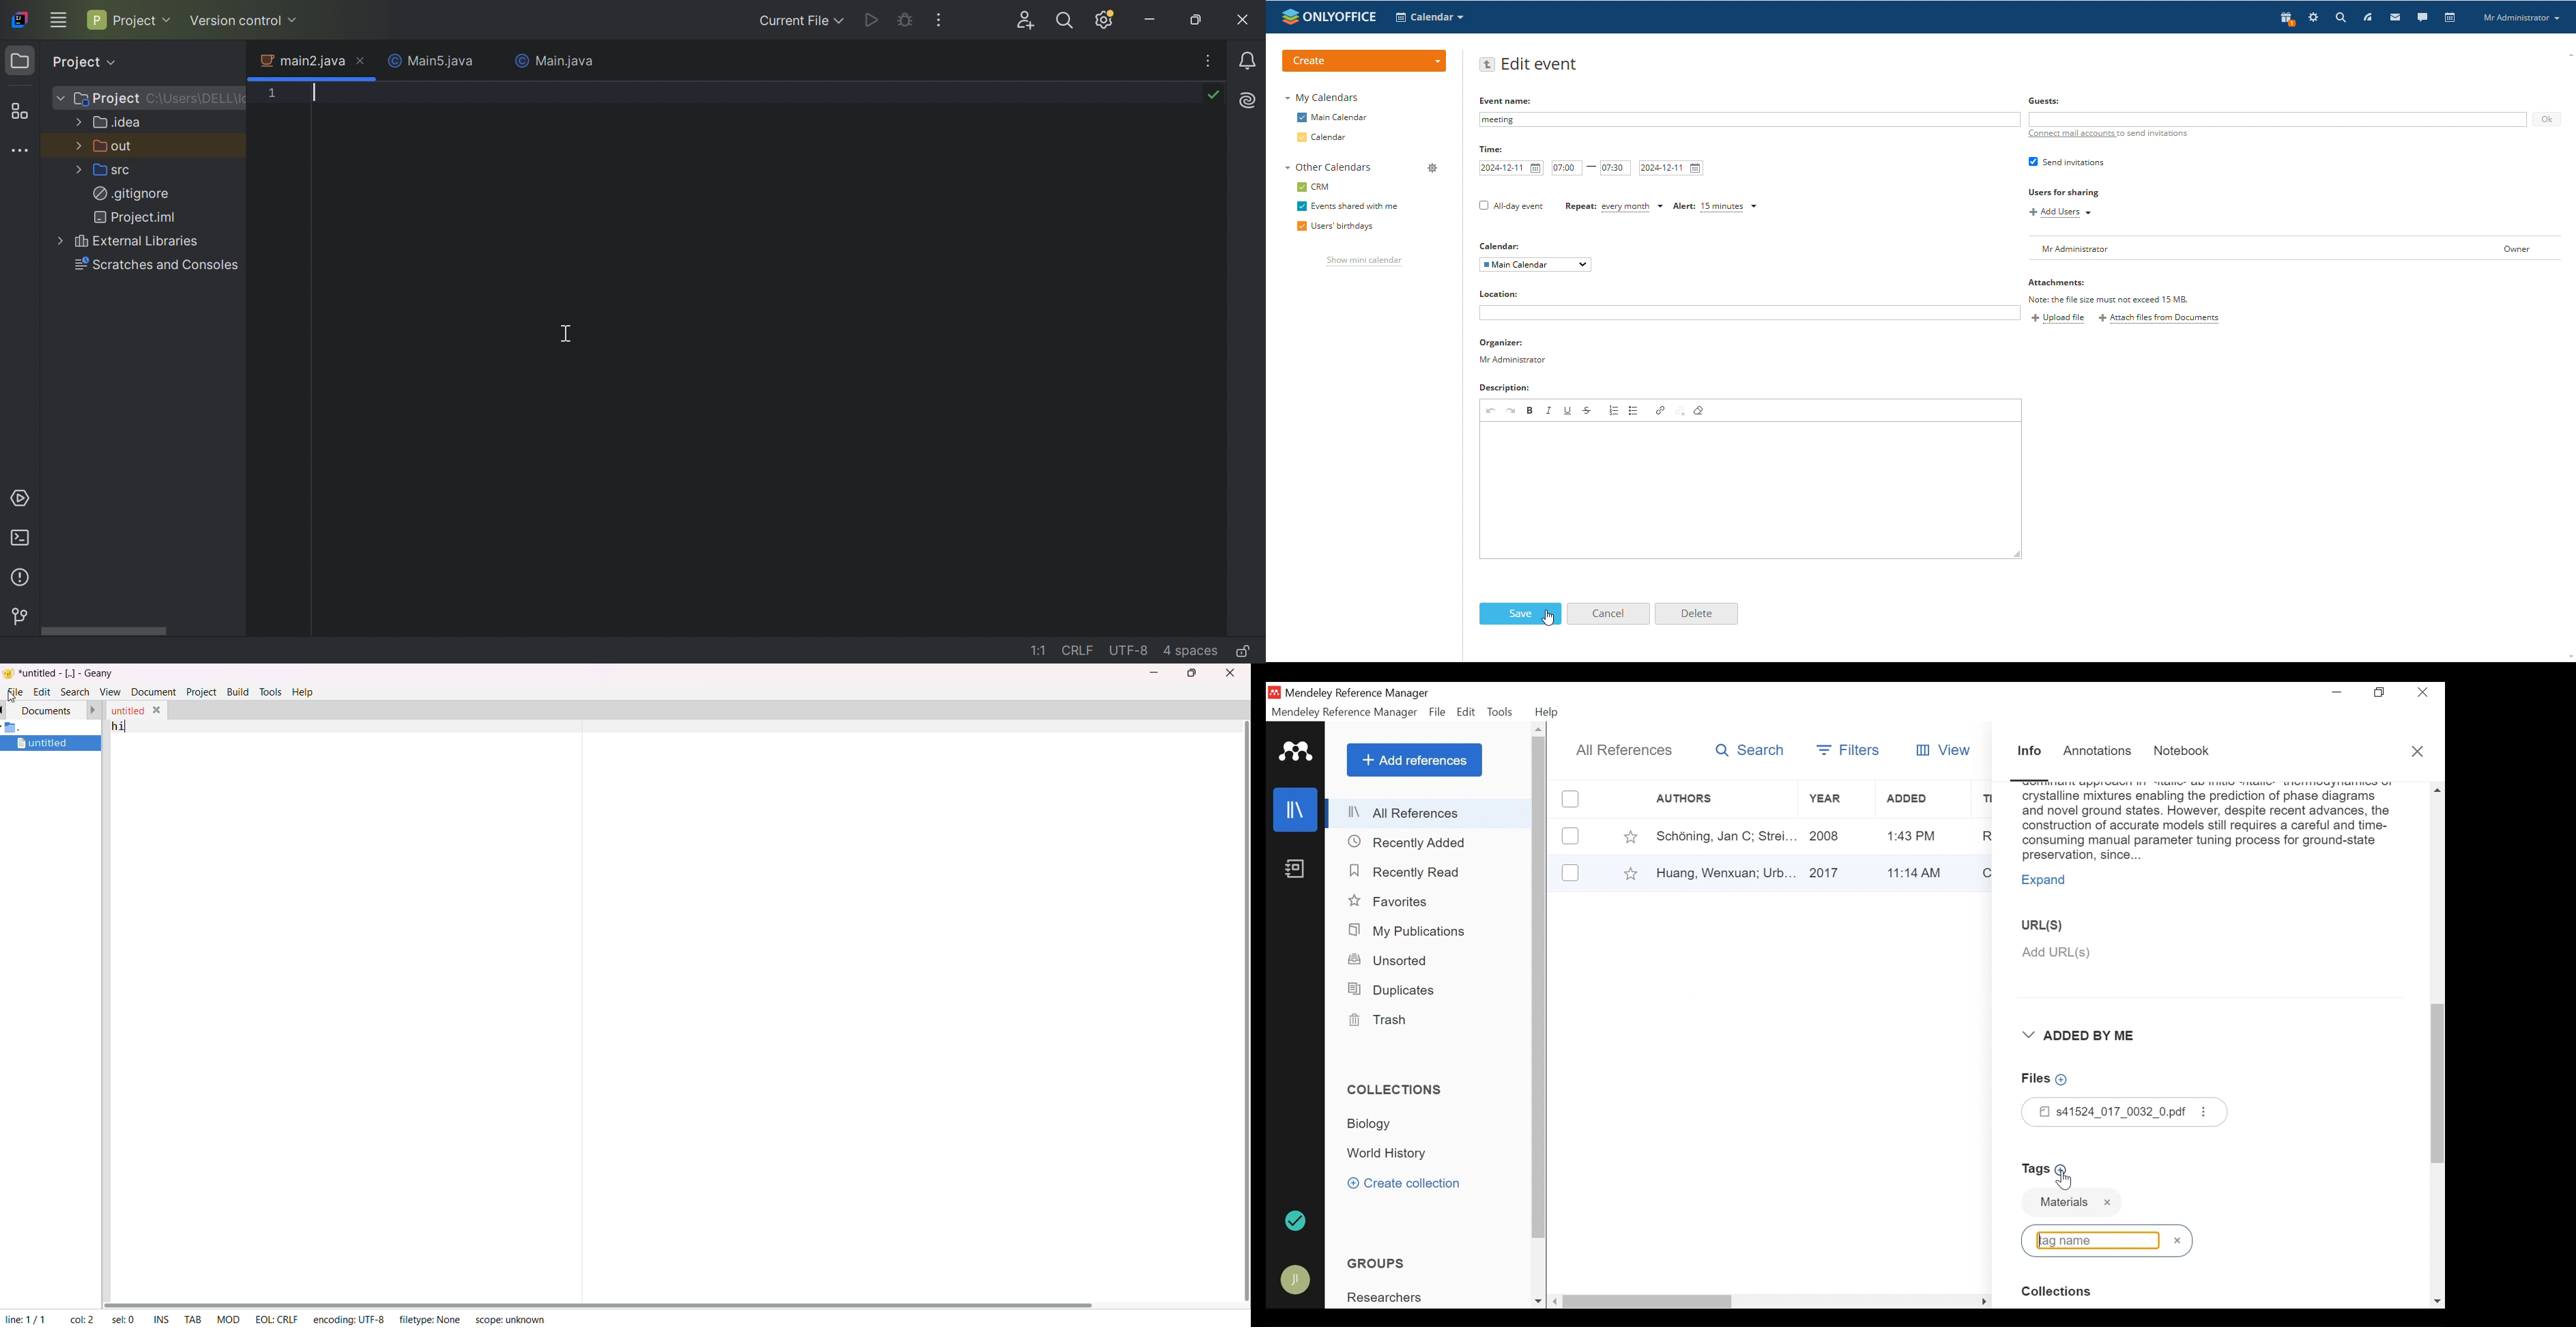 This screenshot has width=2576, height=1344. I want to click on Scroll Right, so click(1984, 1301).